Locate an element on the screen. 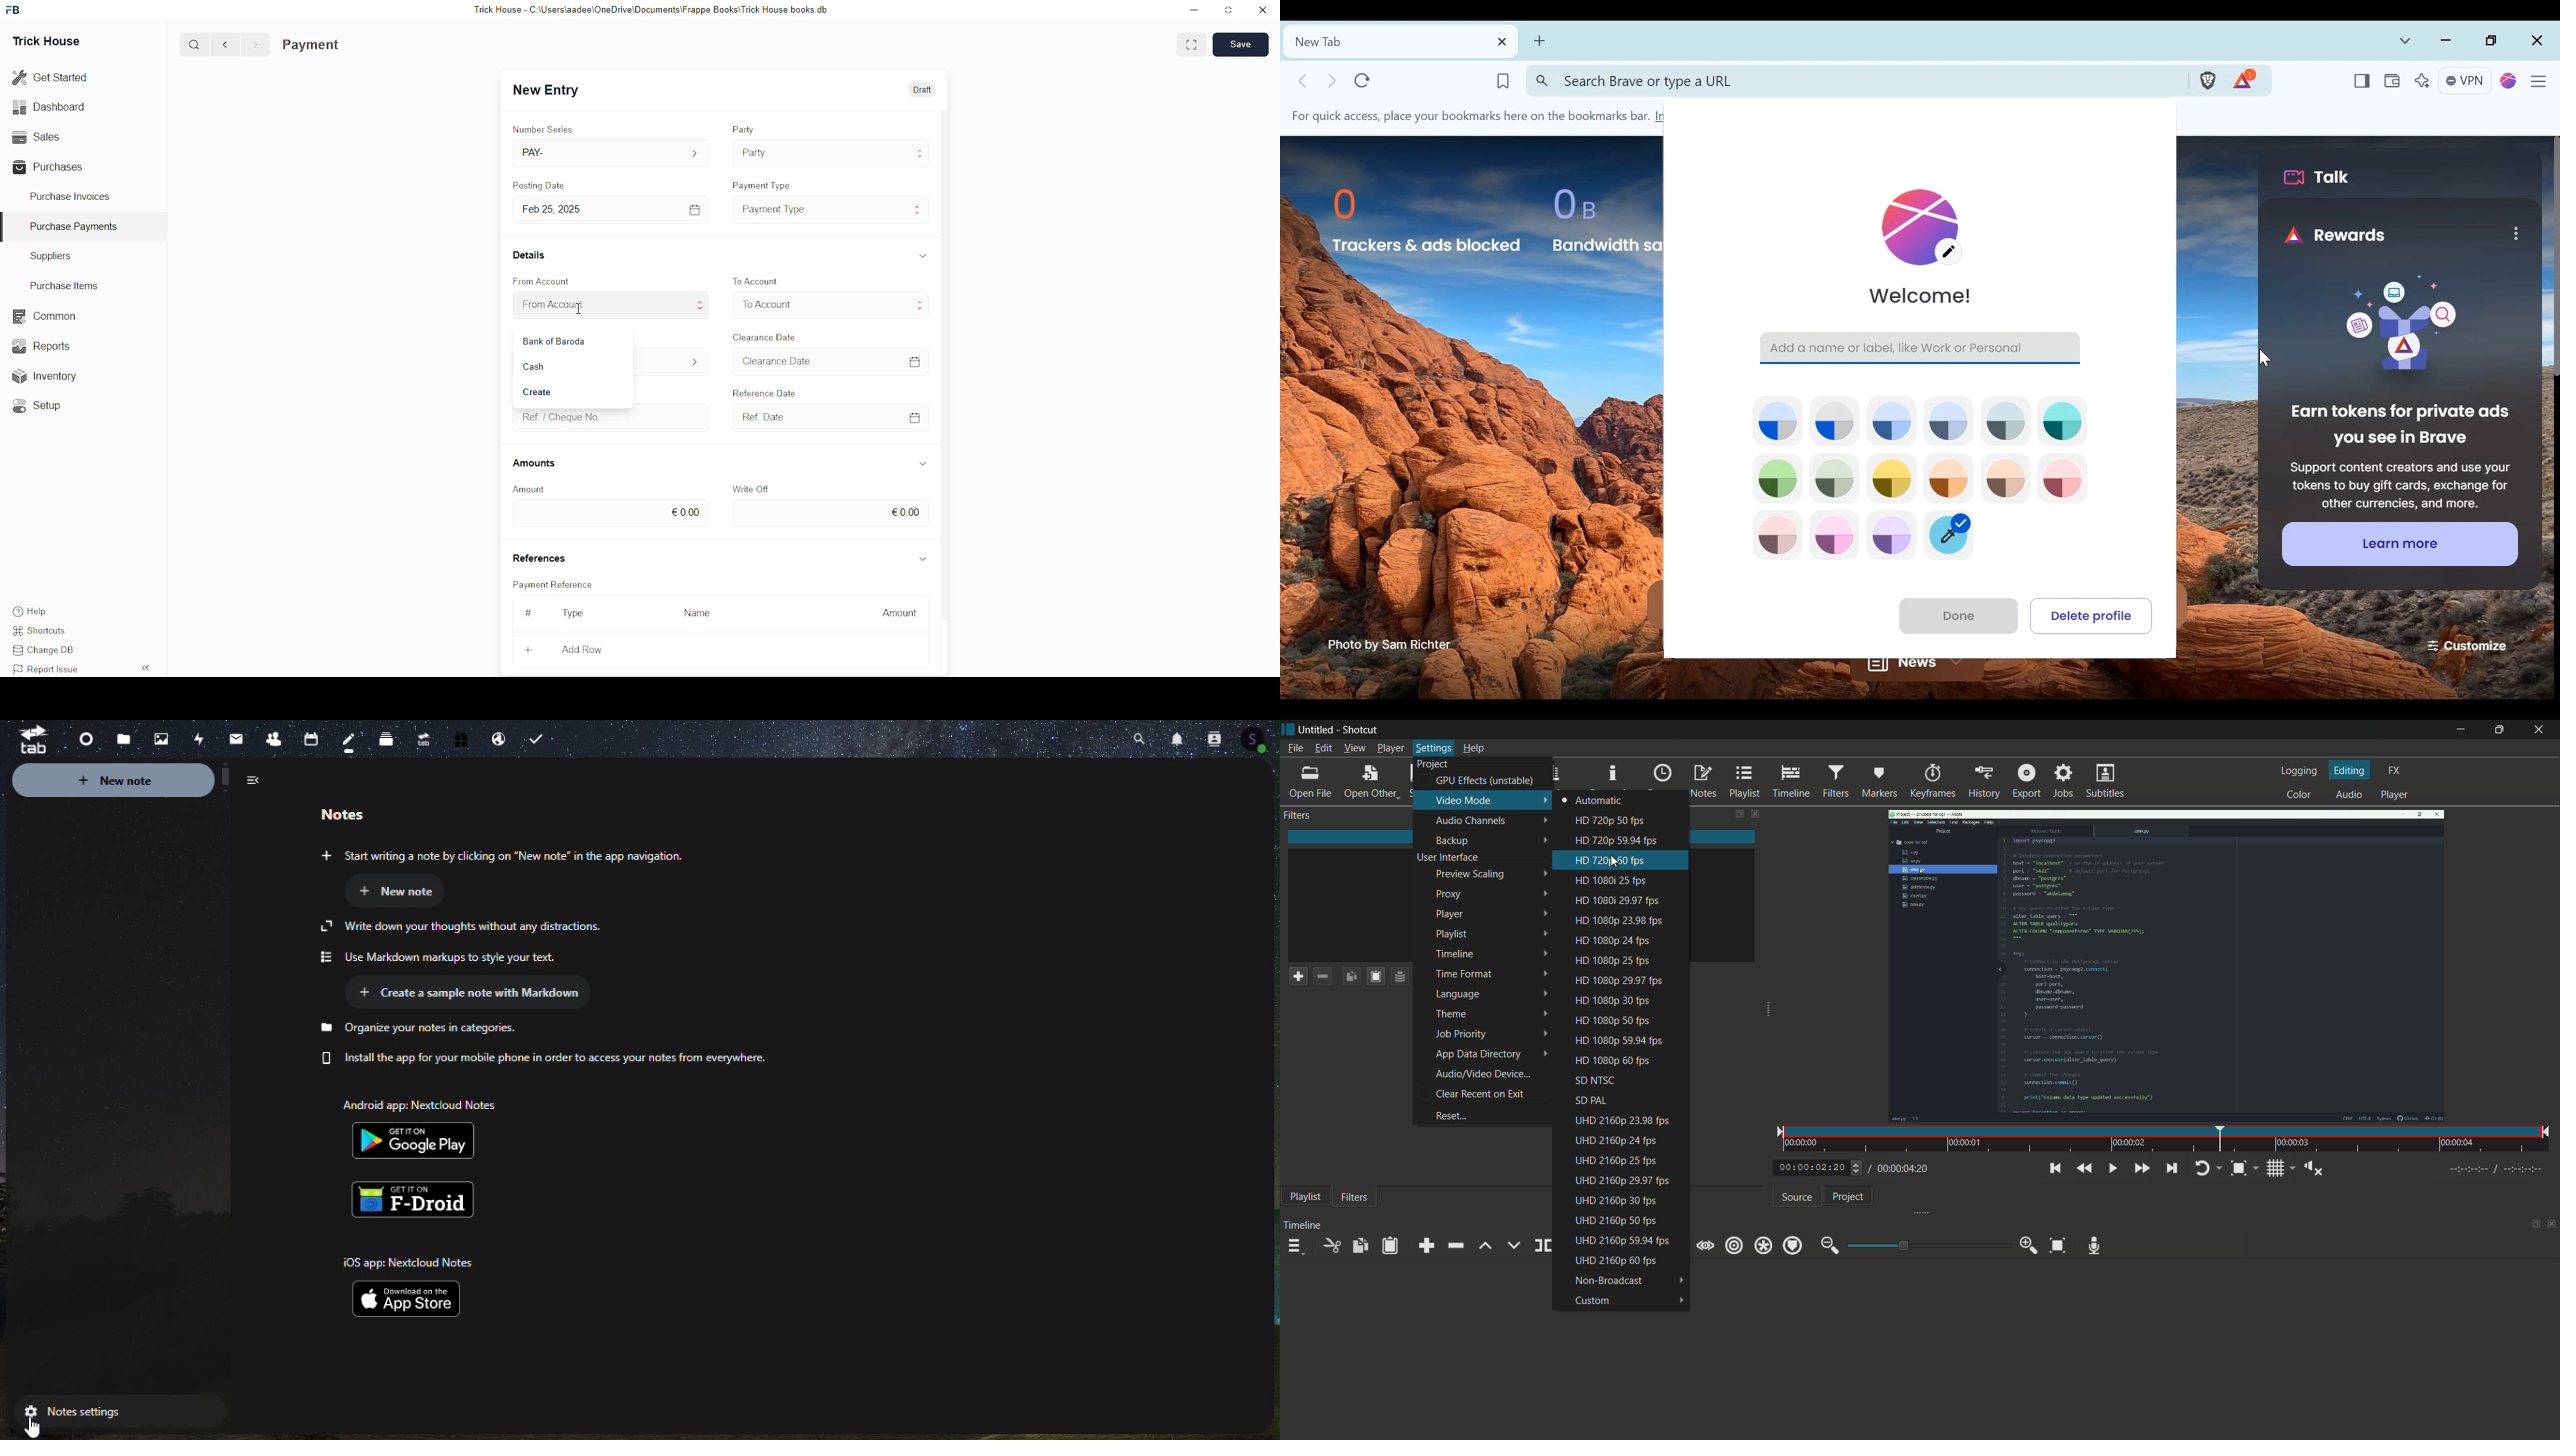 The width and height of the screenshot is (2576, 1456). SAVE is located at coordinates (1244, 43).